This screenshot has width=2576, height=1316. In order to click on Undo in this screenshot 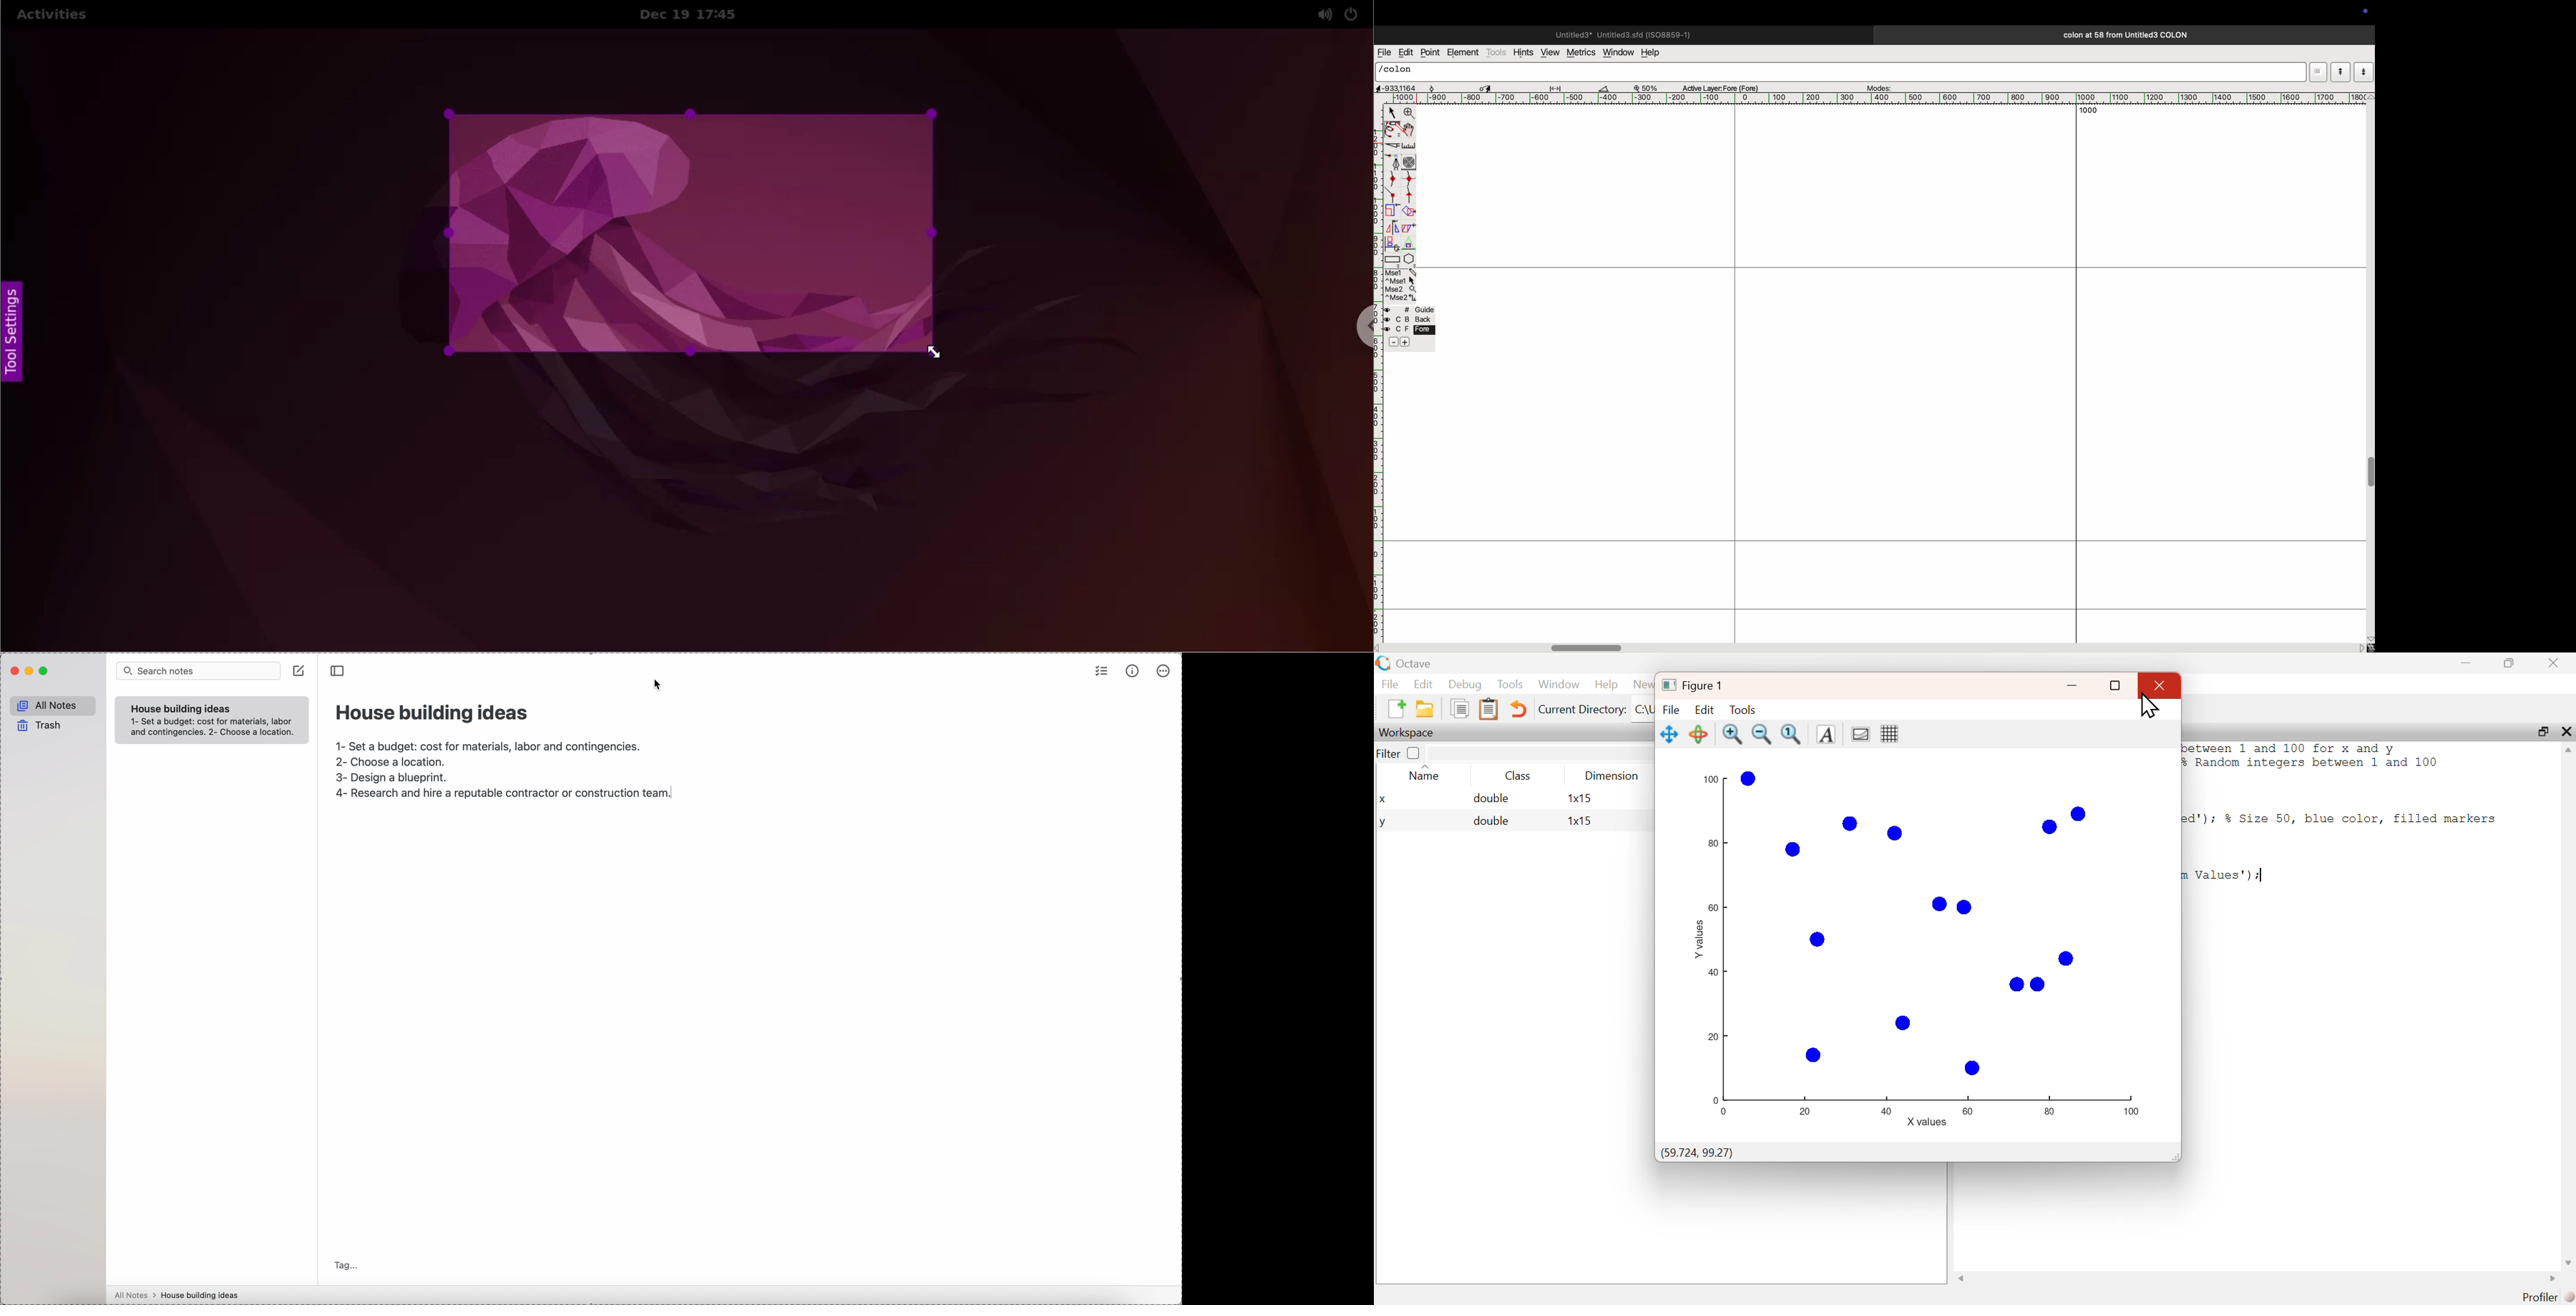, I will do `click(1518, 709)`.